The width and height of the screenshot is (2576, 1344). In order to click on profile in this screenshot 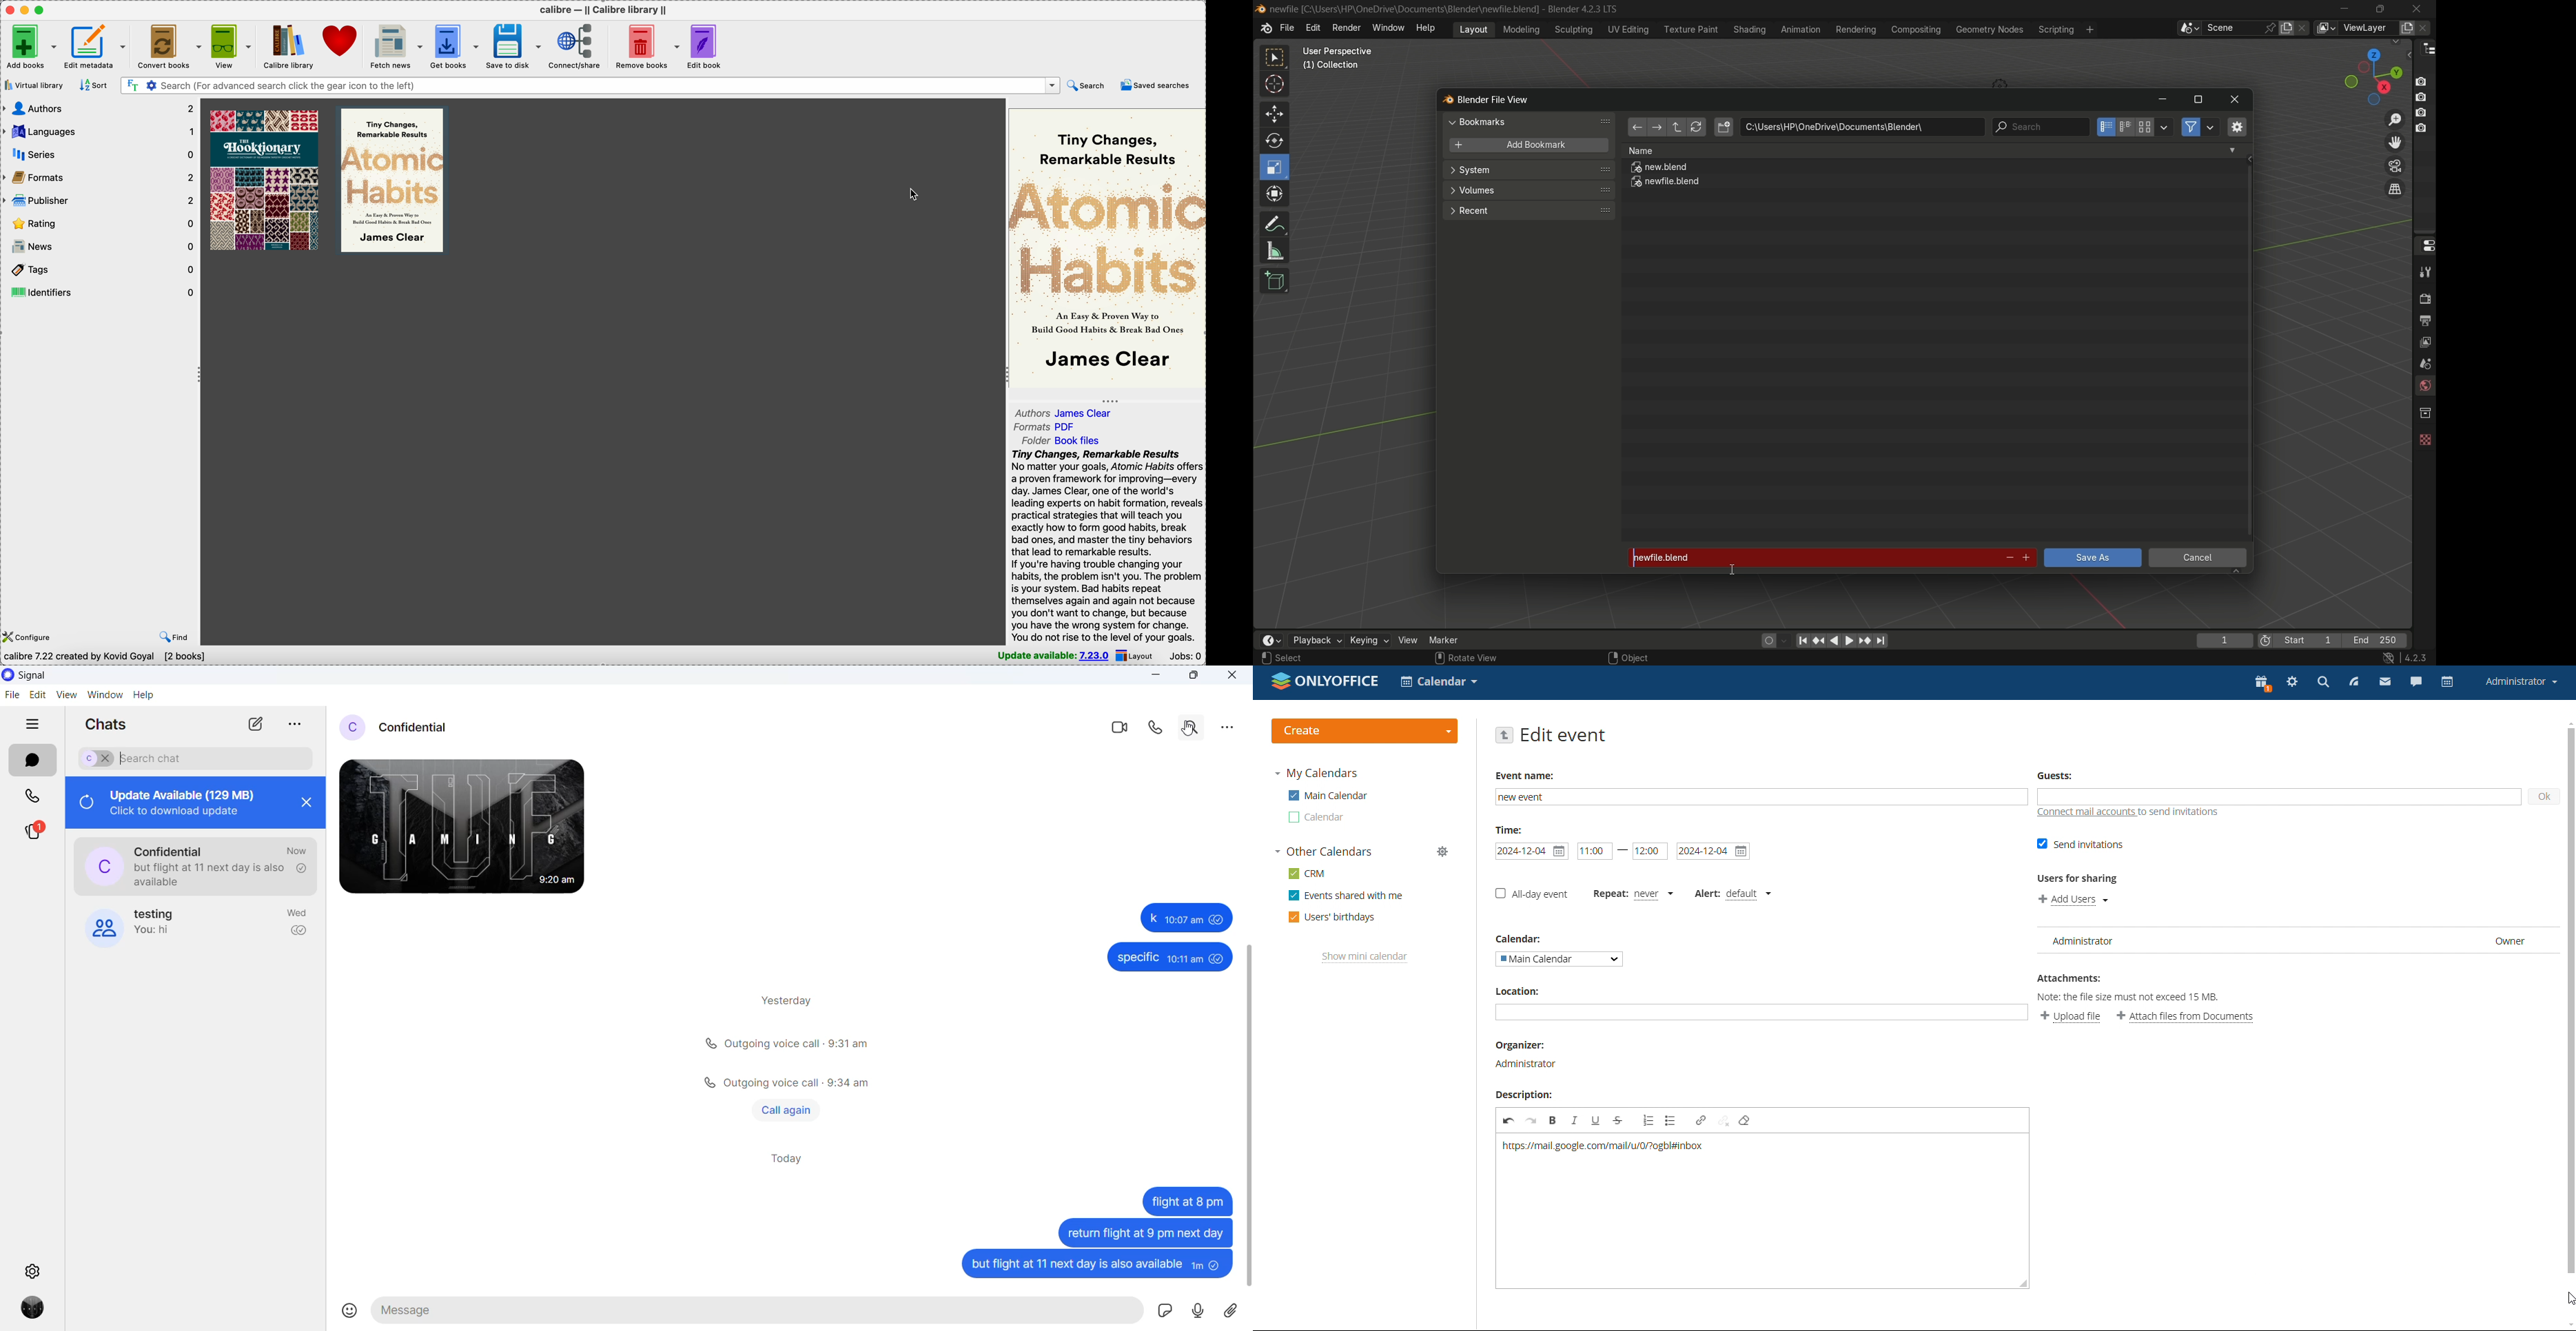, I will do `click(34, 1309)`.